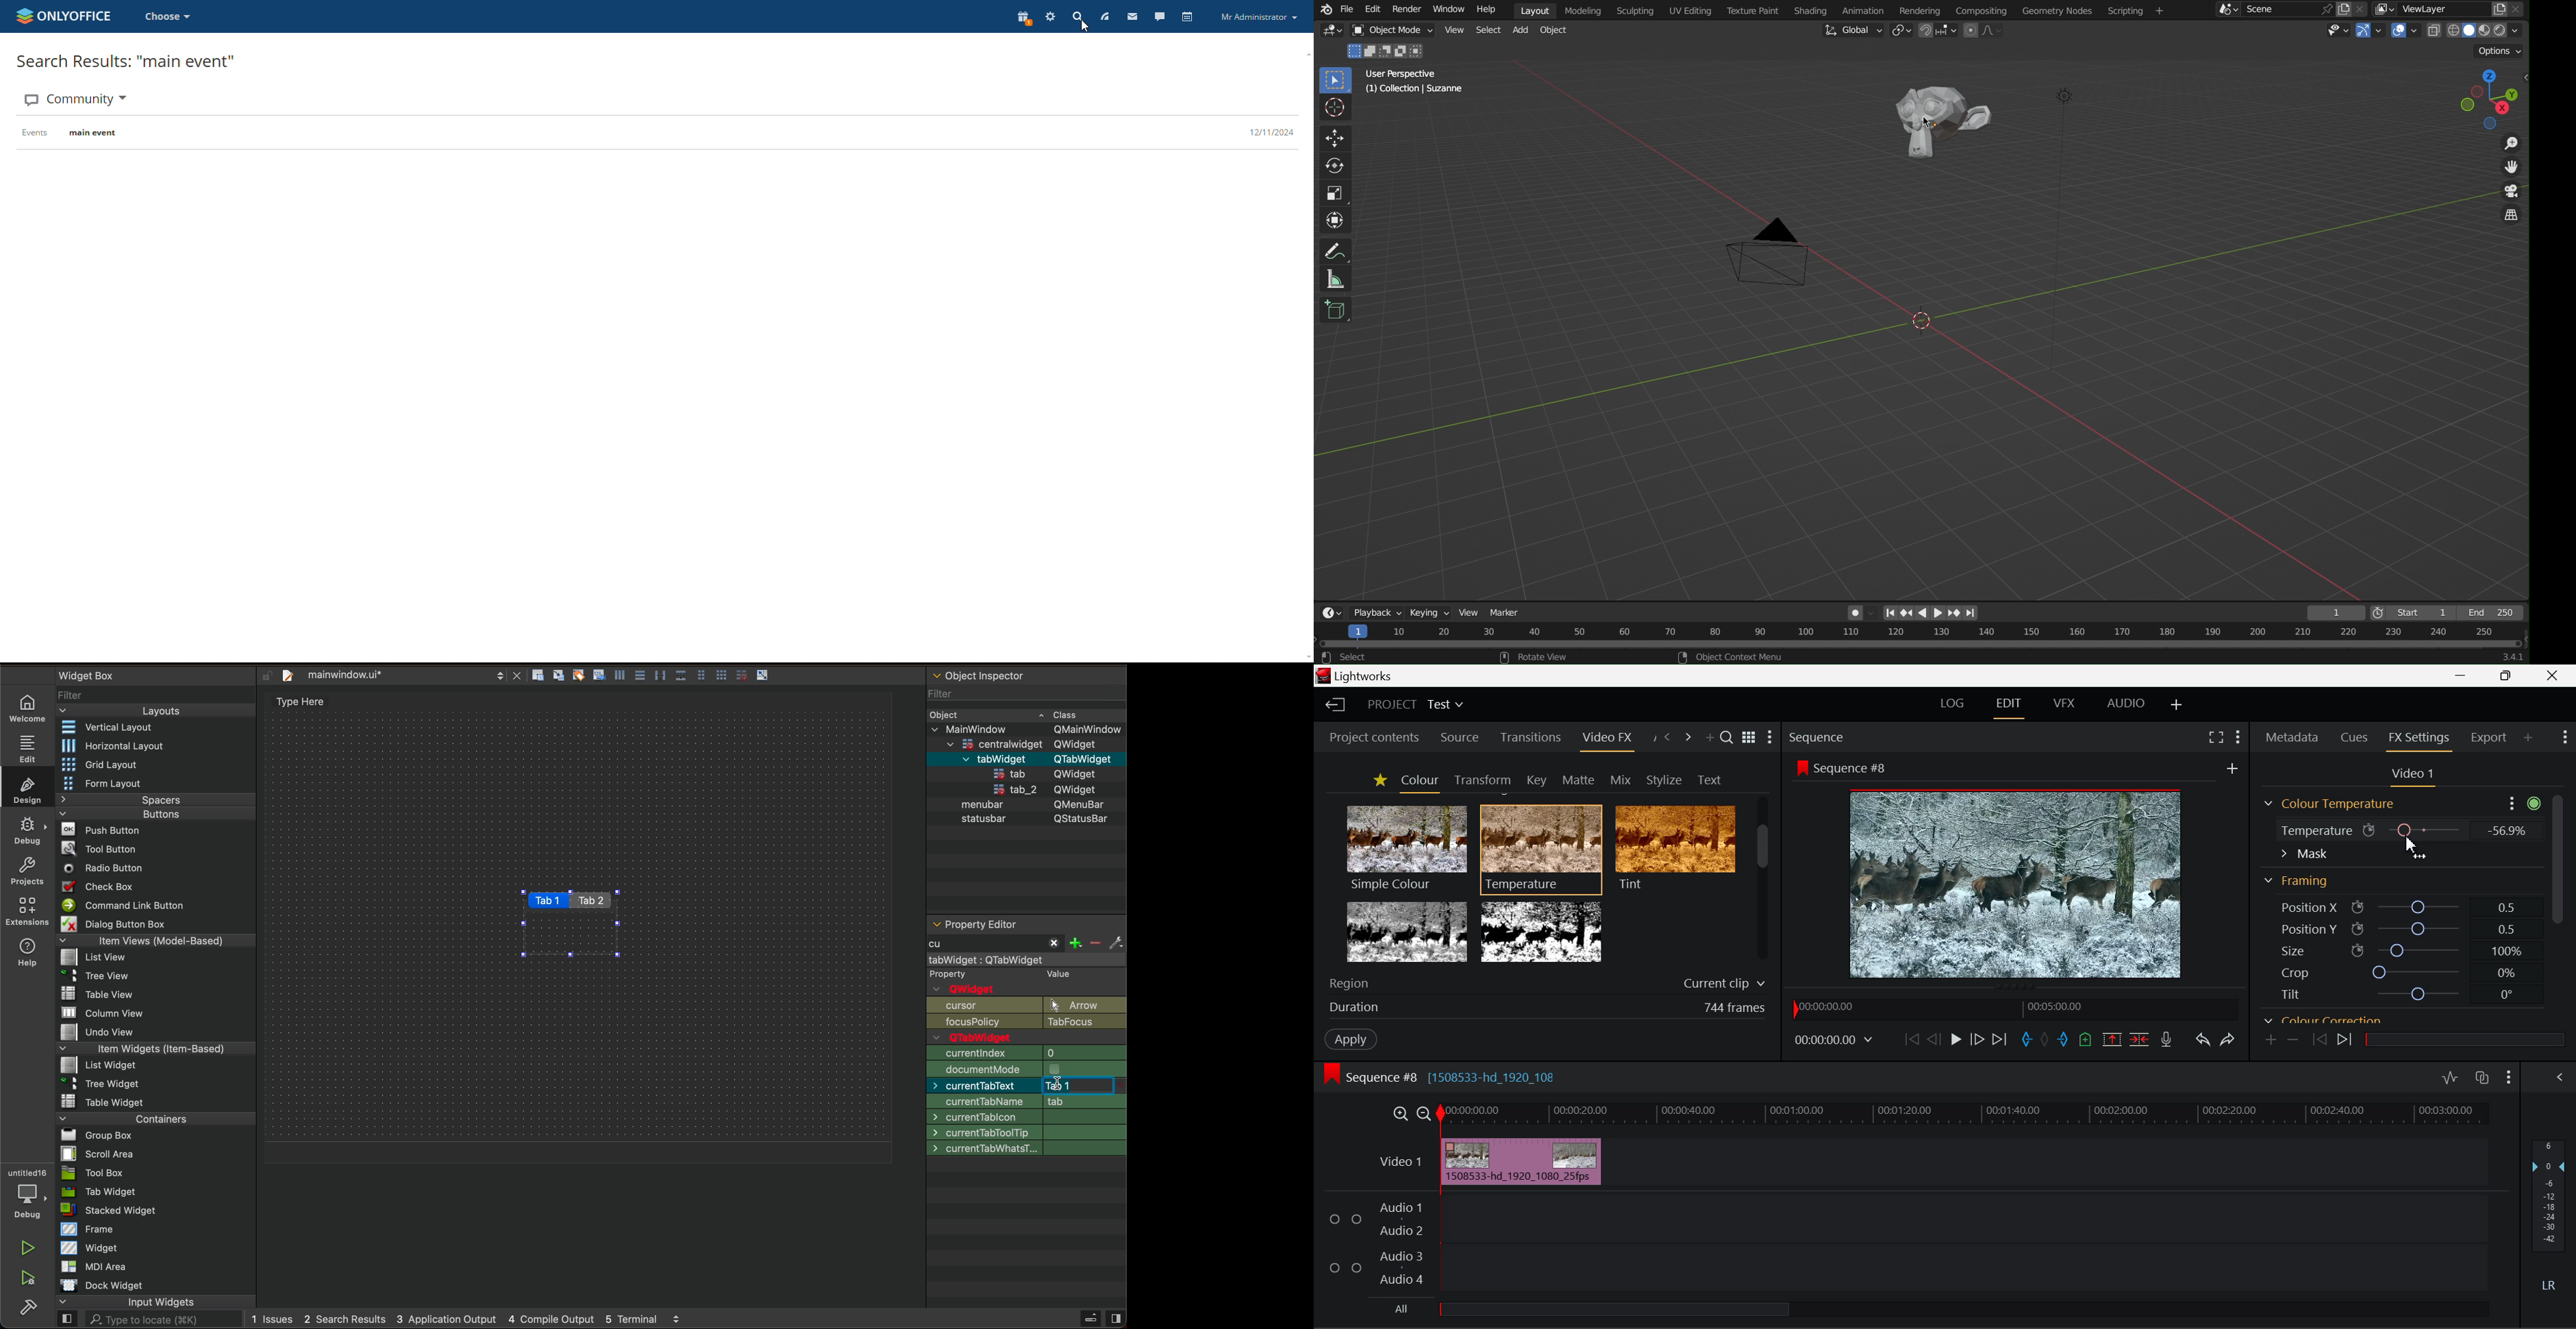  I want to click on Mark In, so click(2025, 1040).